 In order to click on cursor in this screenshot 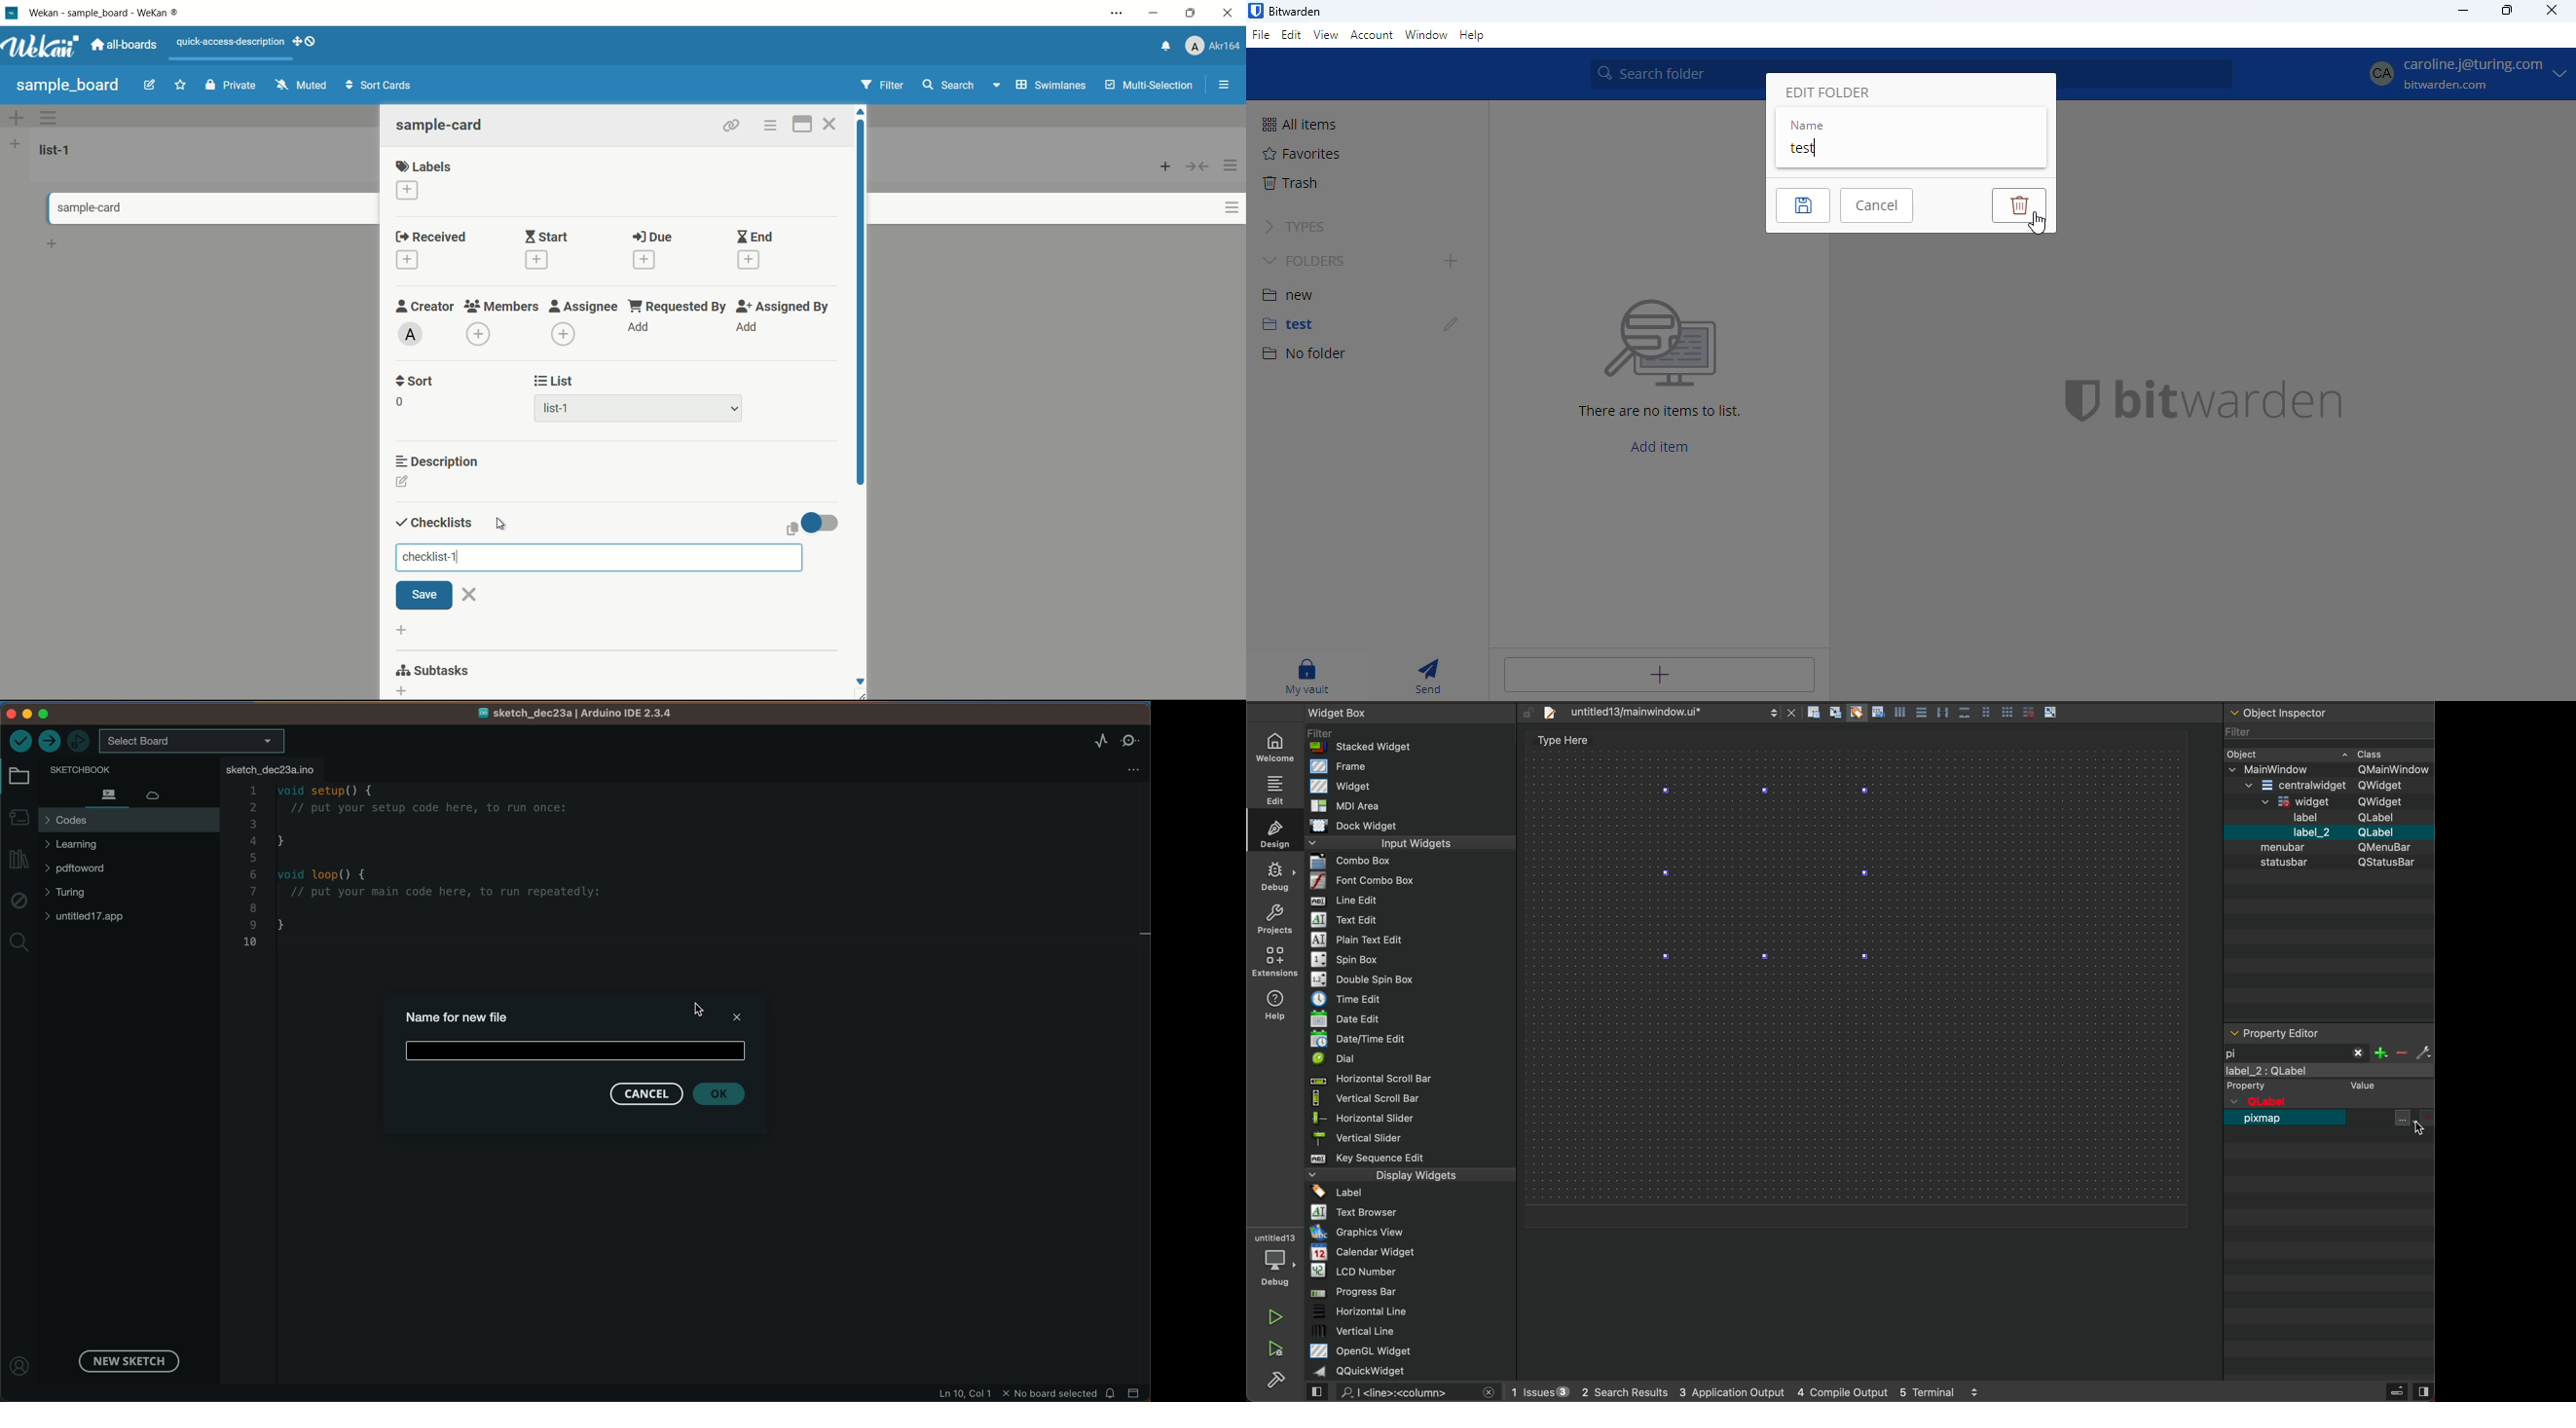, I will do `click(499, 524)`.